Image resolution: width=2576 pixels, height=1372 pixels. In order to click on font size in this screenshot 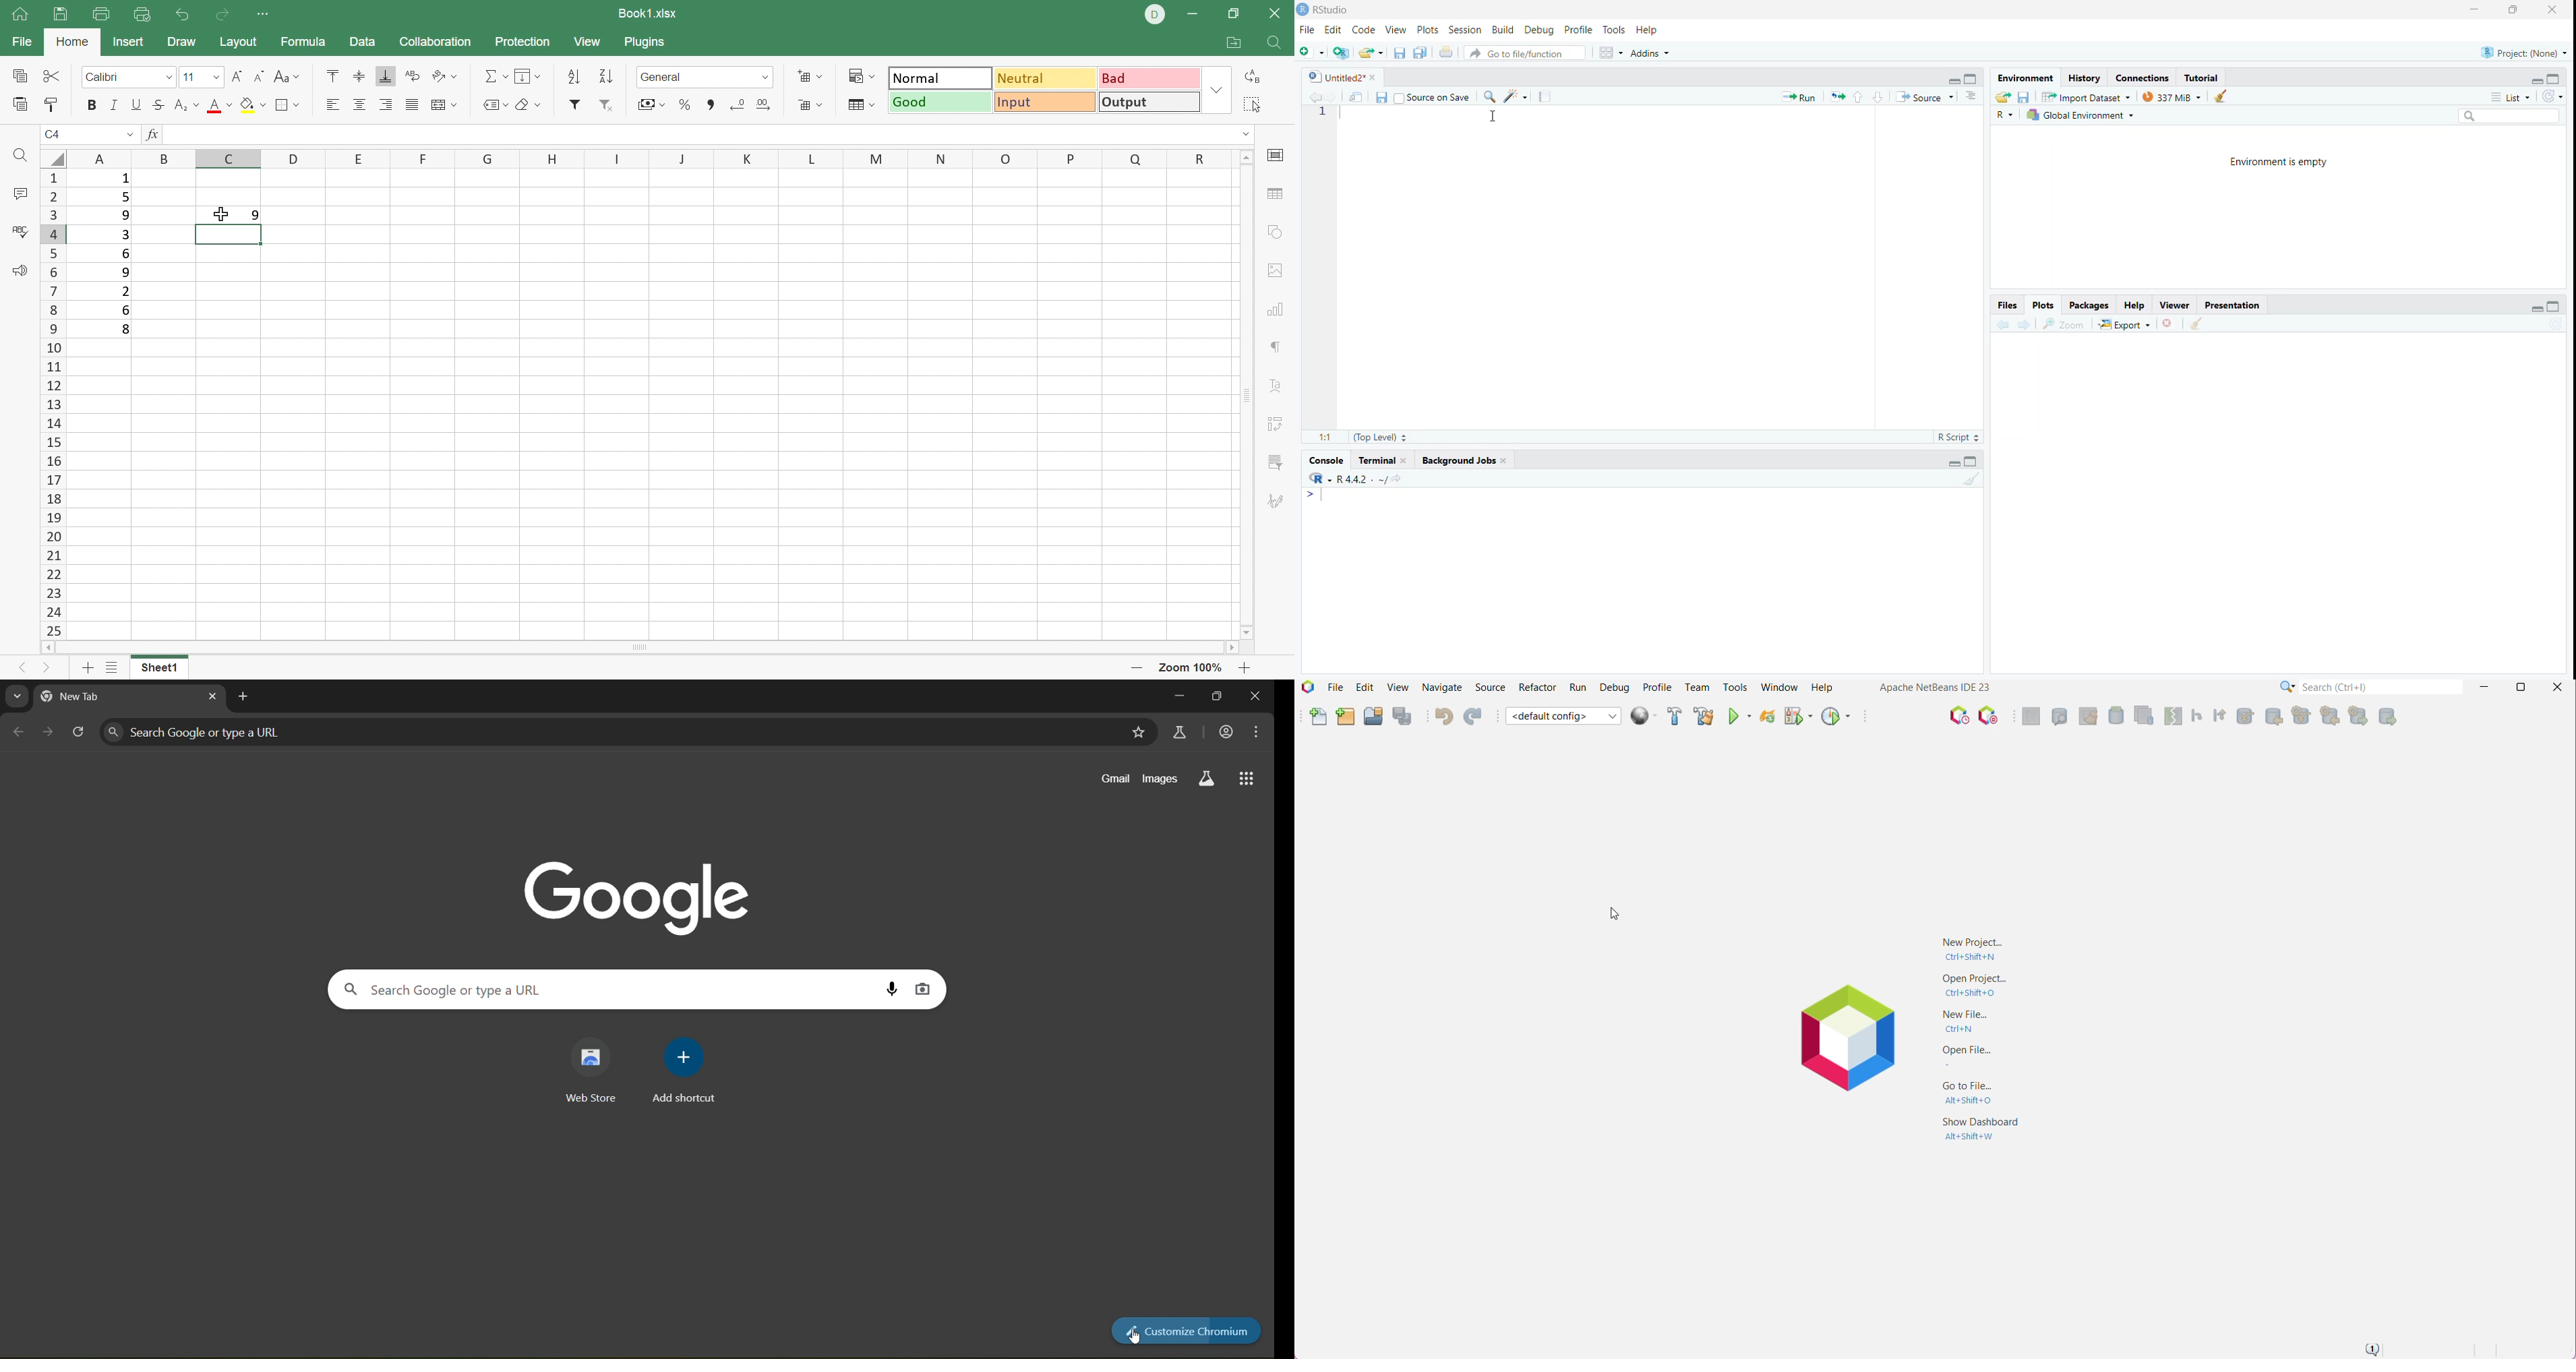, I will do `click(192, 77)`.